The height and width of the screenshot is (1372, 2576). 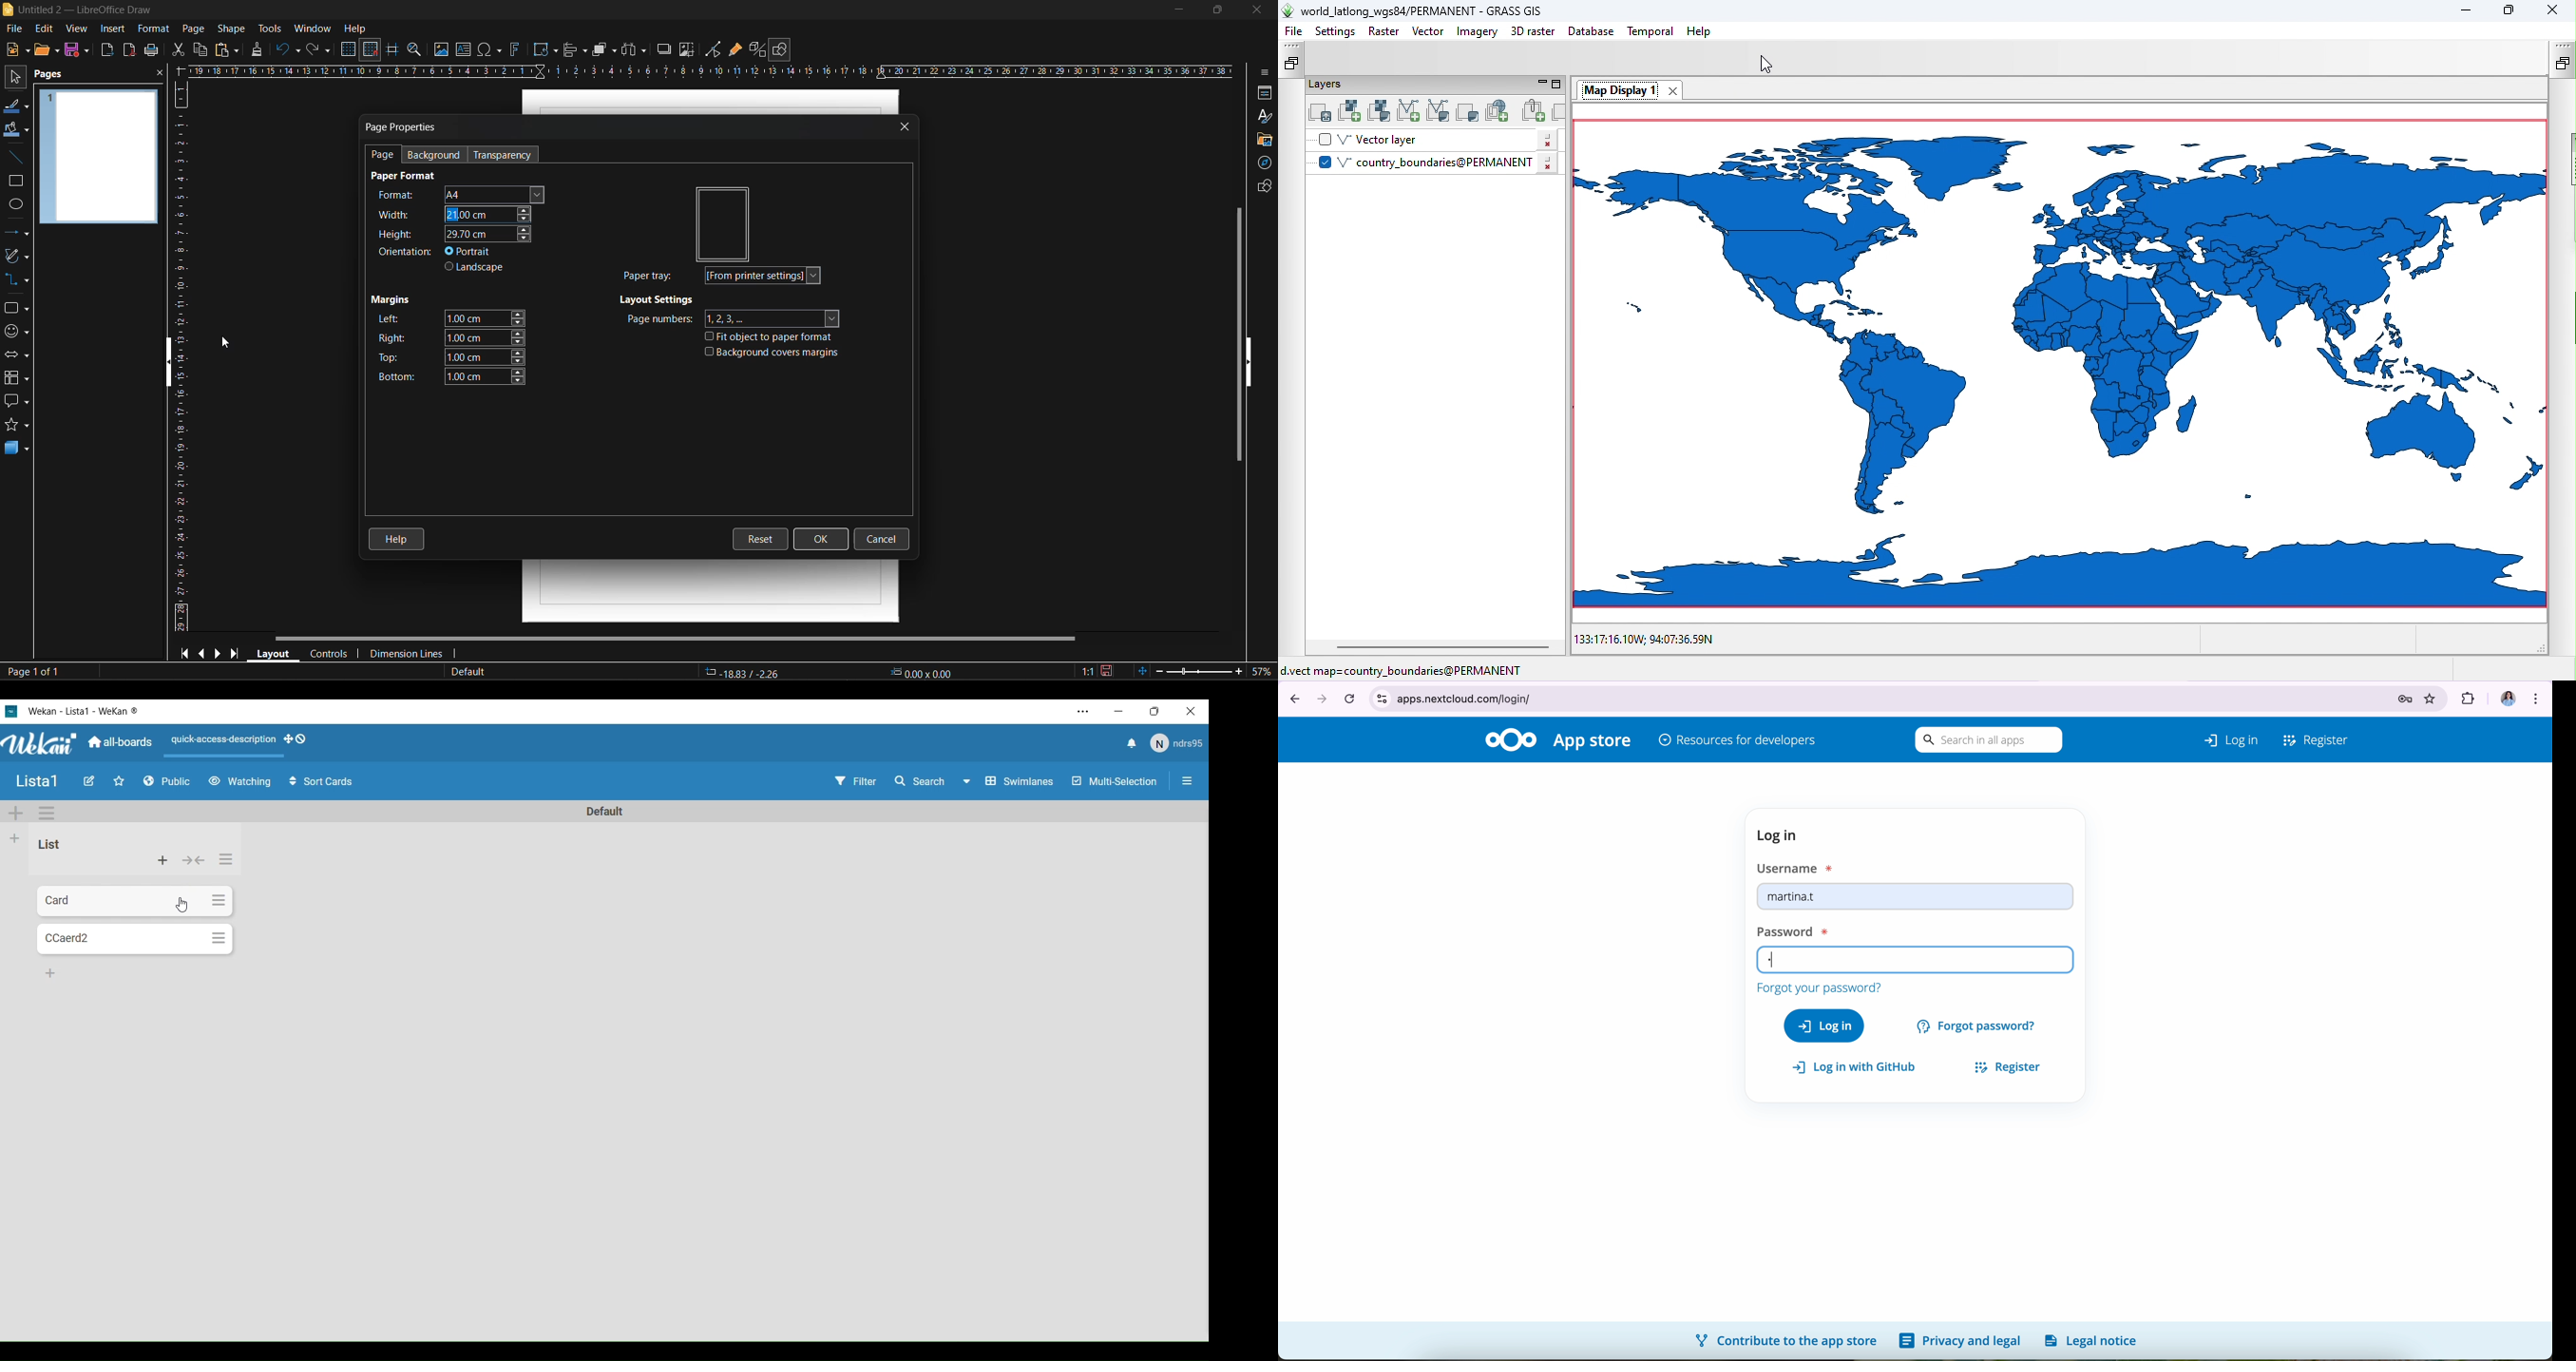 What do you see at coordinates (84, 711) in the screenshot?
I see `WeKan` at bounding box center [84, 711].